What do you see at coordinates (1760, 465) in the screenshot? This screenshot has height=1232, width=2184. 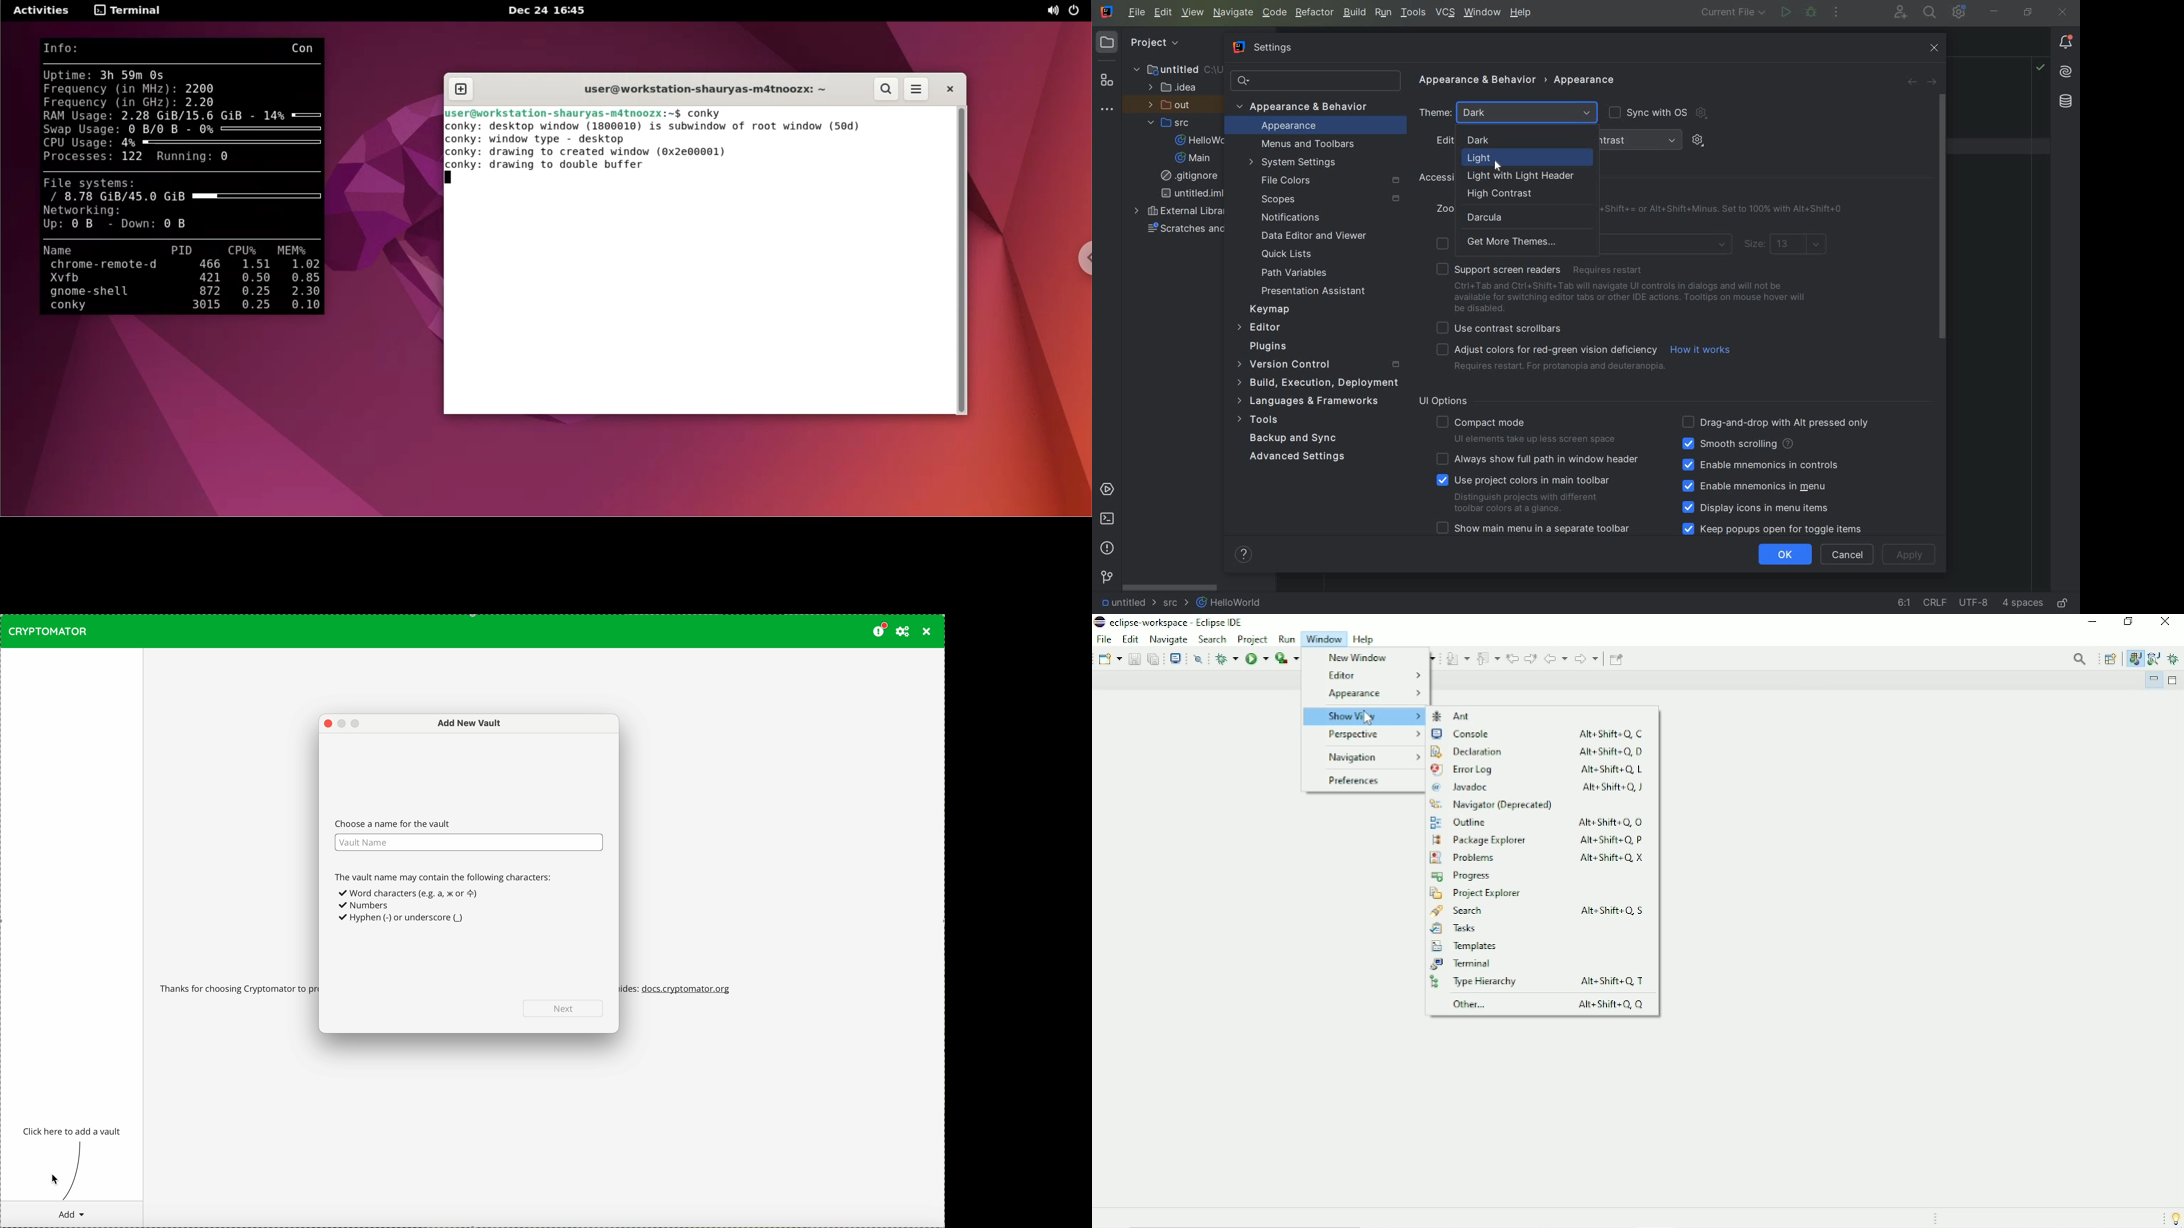 I see `enable mnemonics in controls(checked)` at bounding box center [1760, 465].